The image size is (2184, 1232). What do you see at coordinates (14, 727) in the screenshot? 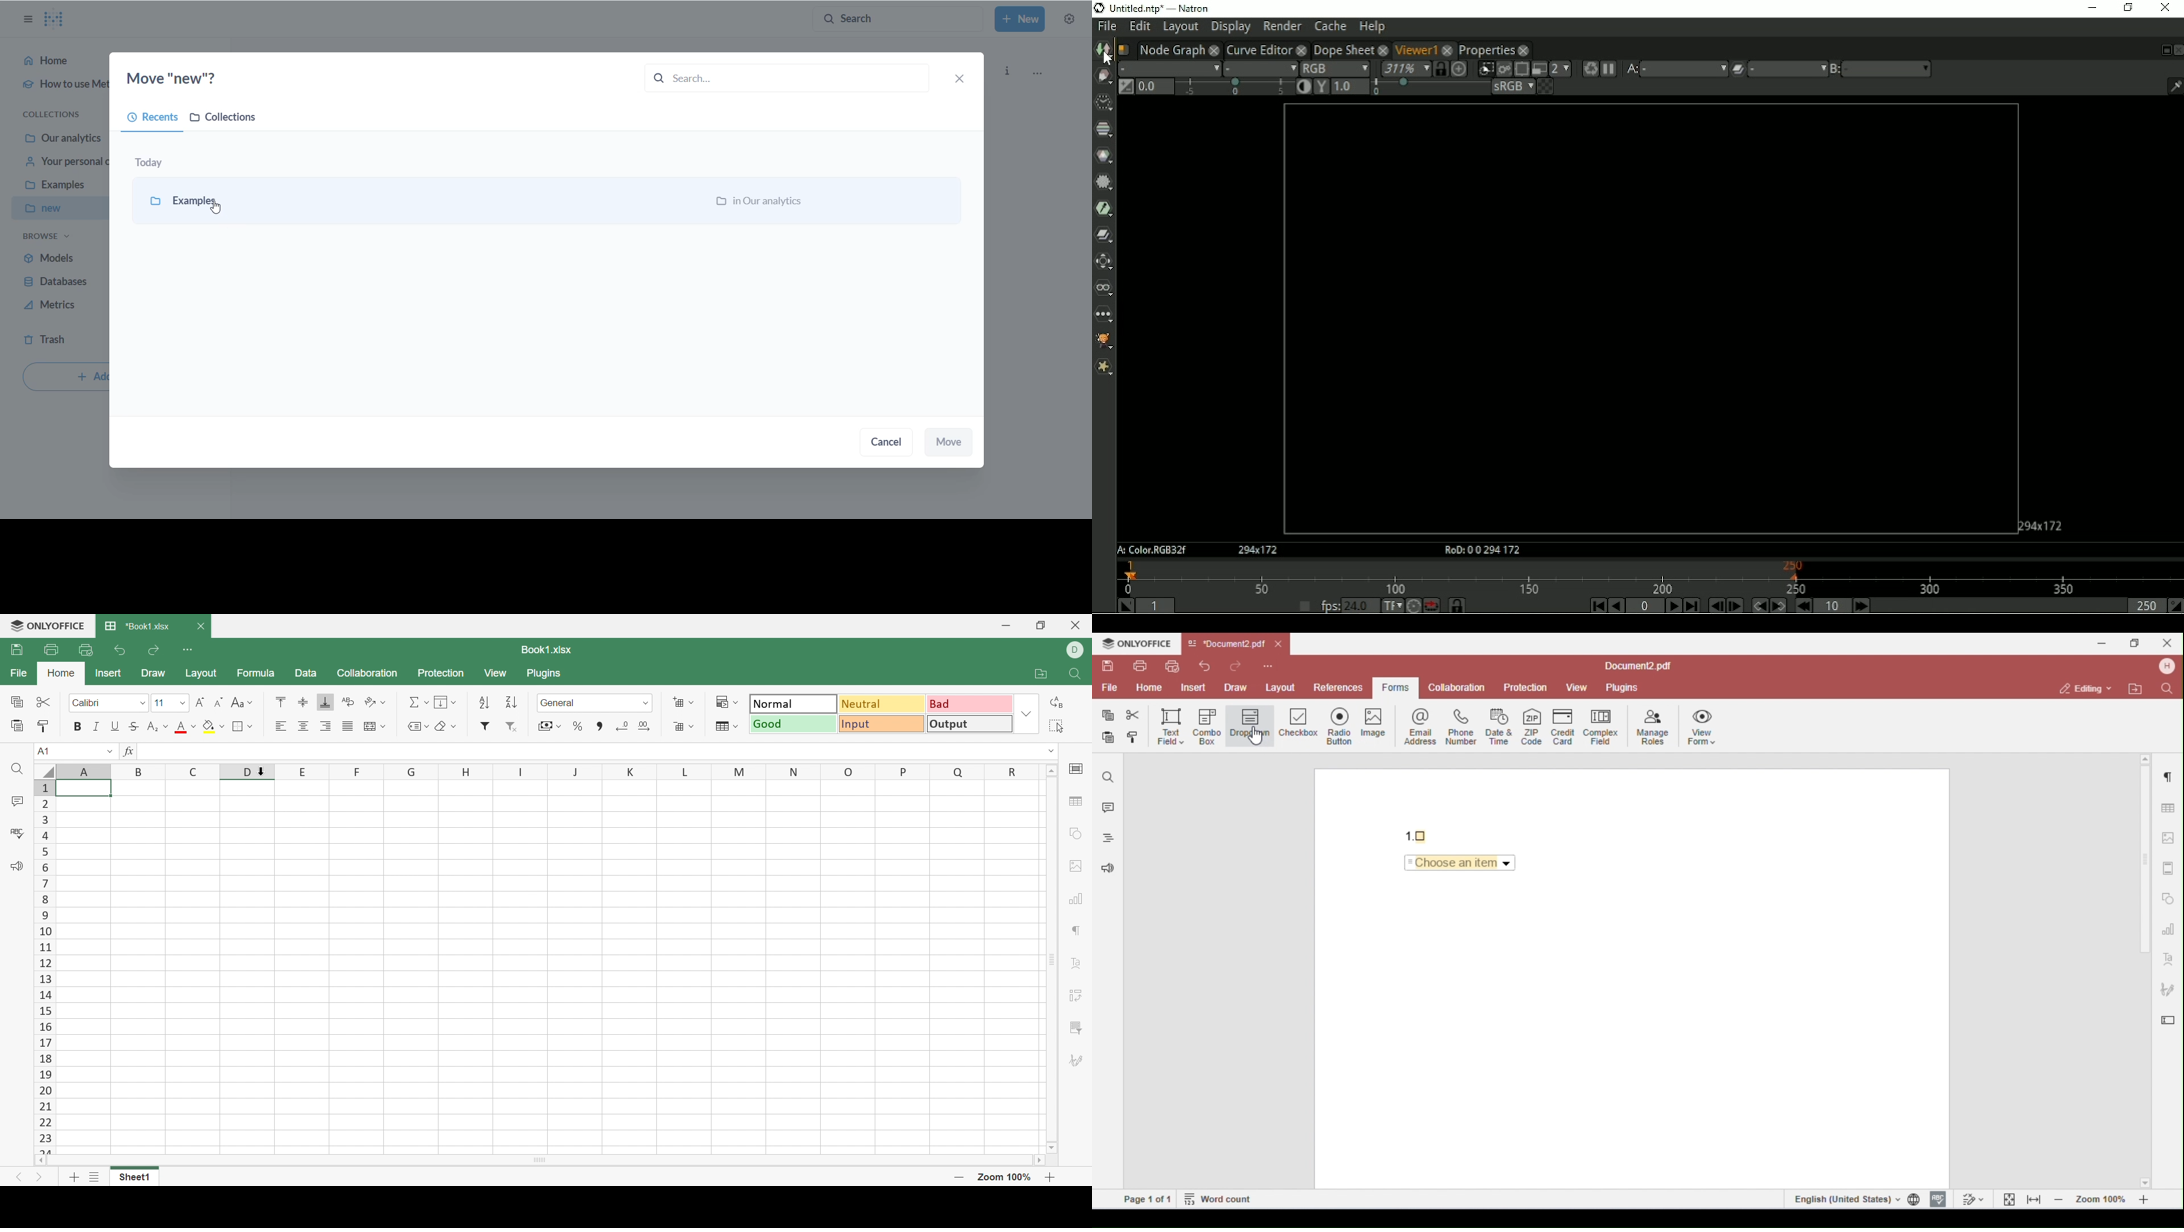
I see `Paste` at bounding box center [14, 727].